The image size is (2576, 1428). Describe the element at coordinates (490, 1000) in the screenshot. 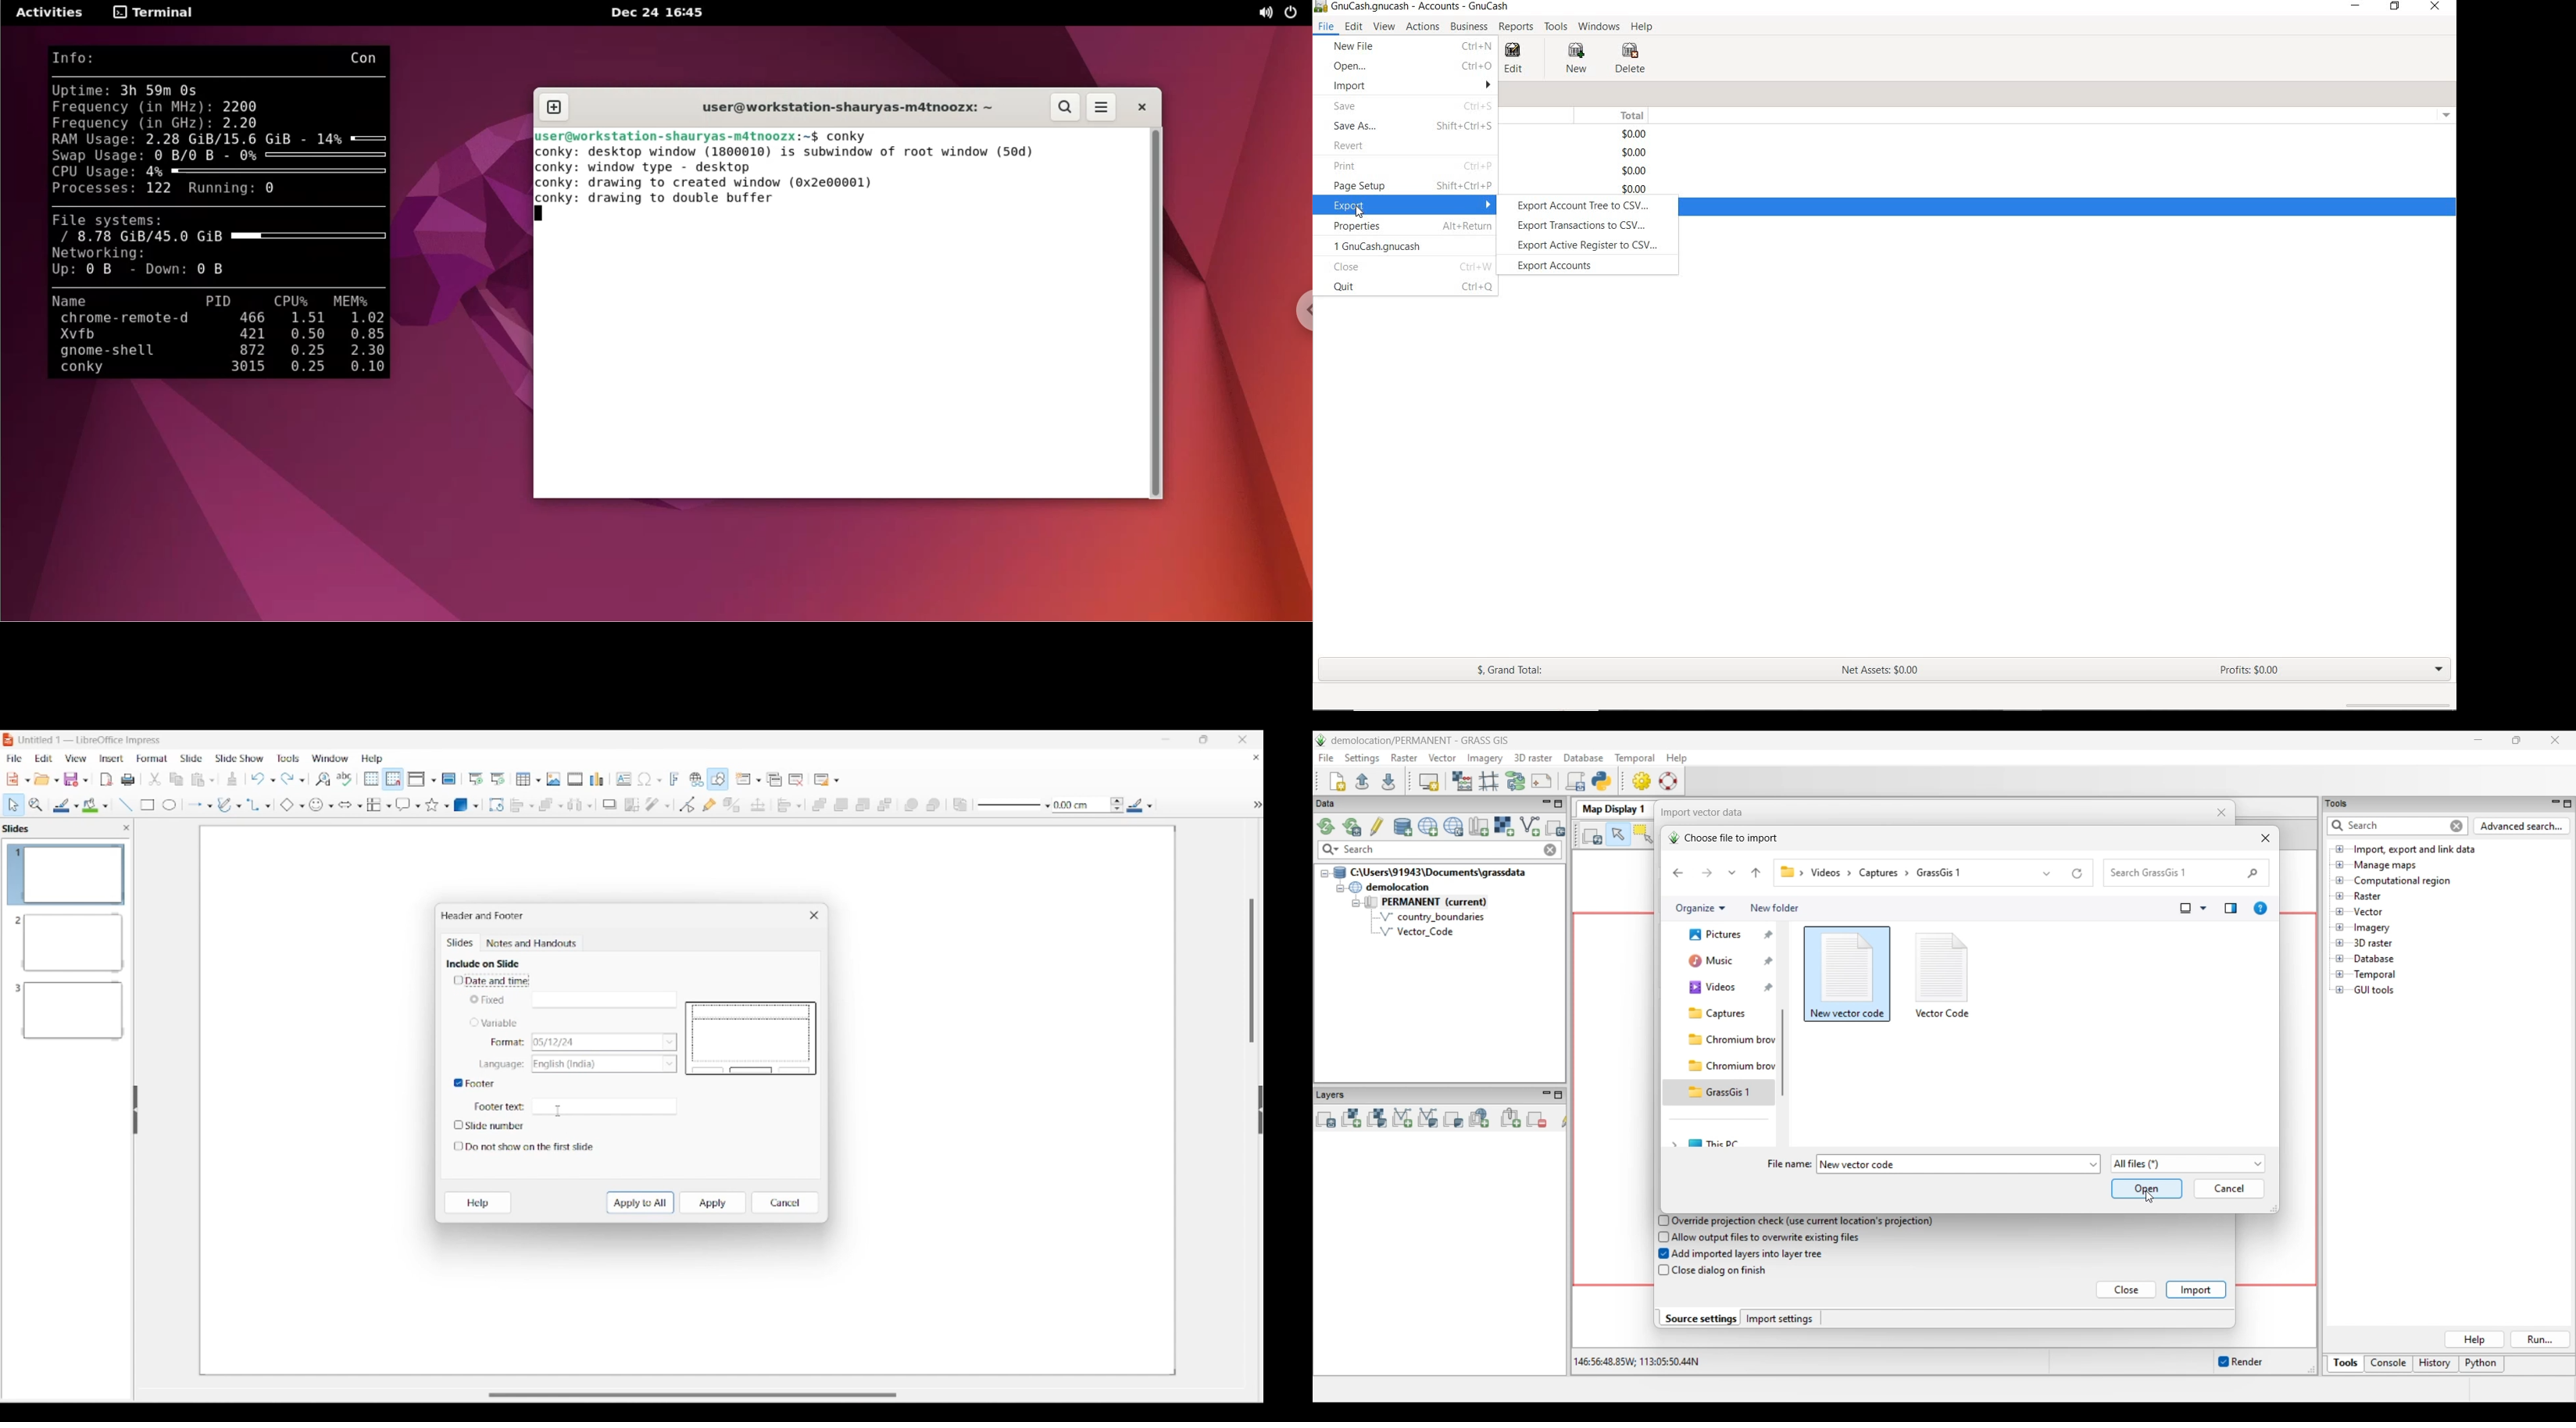

I see `Toggle for Fixed` at that location.